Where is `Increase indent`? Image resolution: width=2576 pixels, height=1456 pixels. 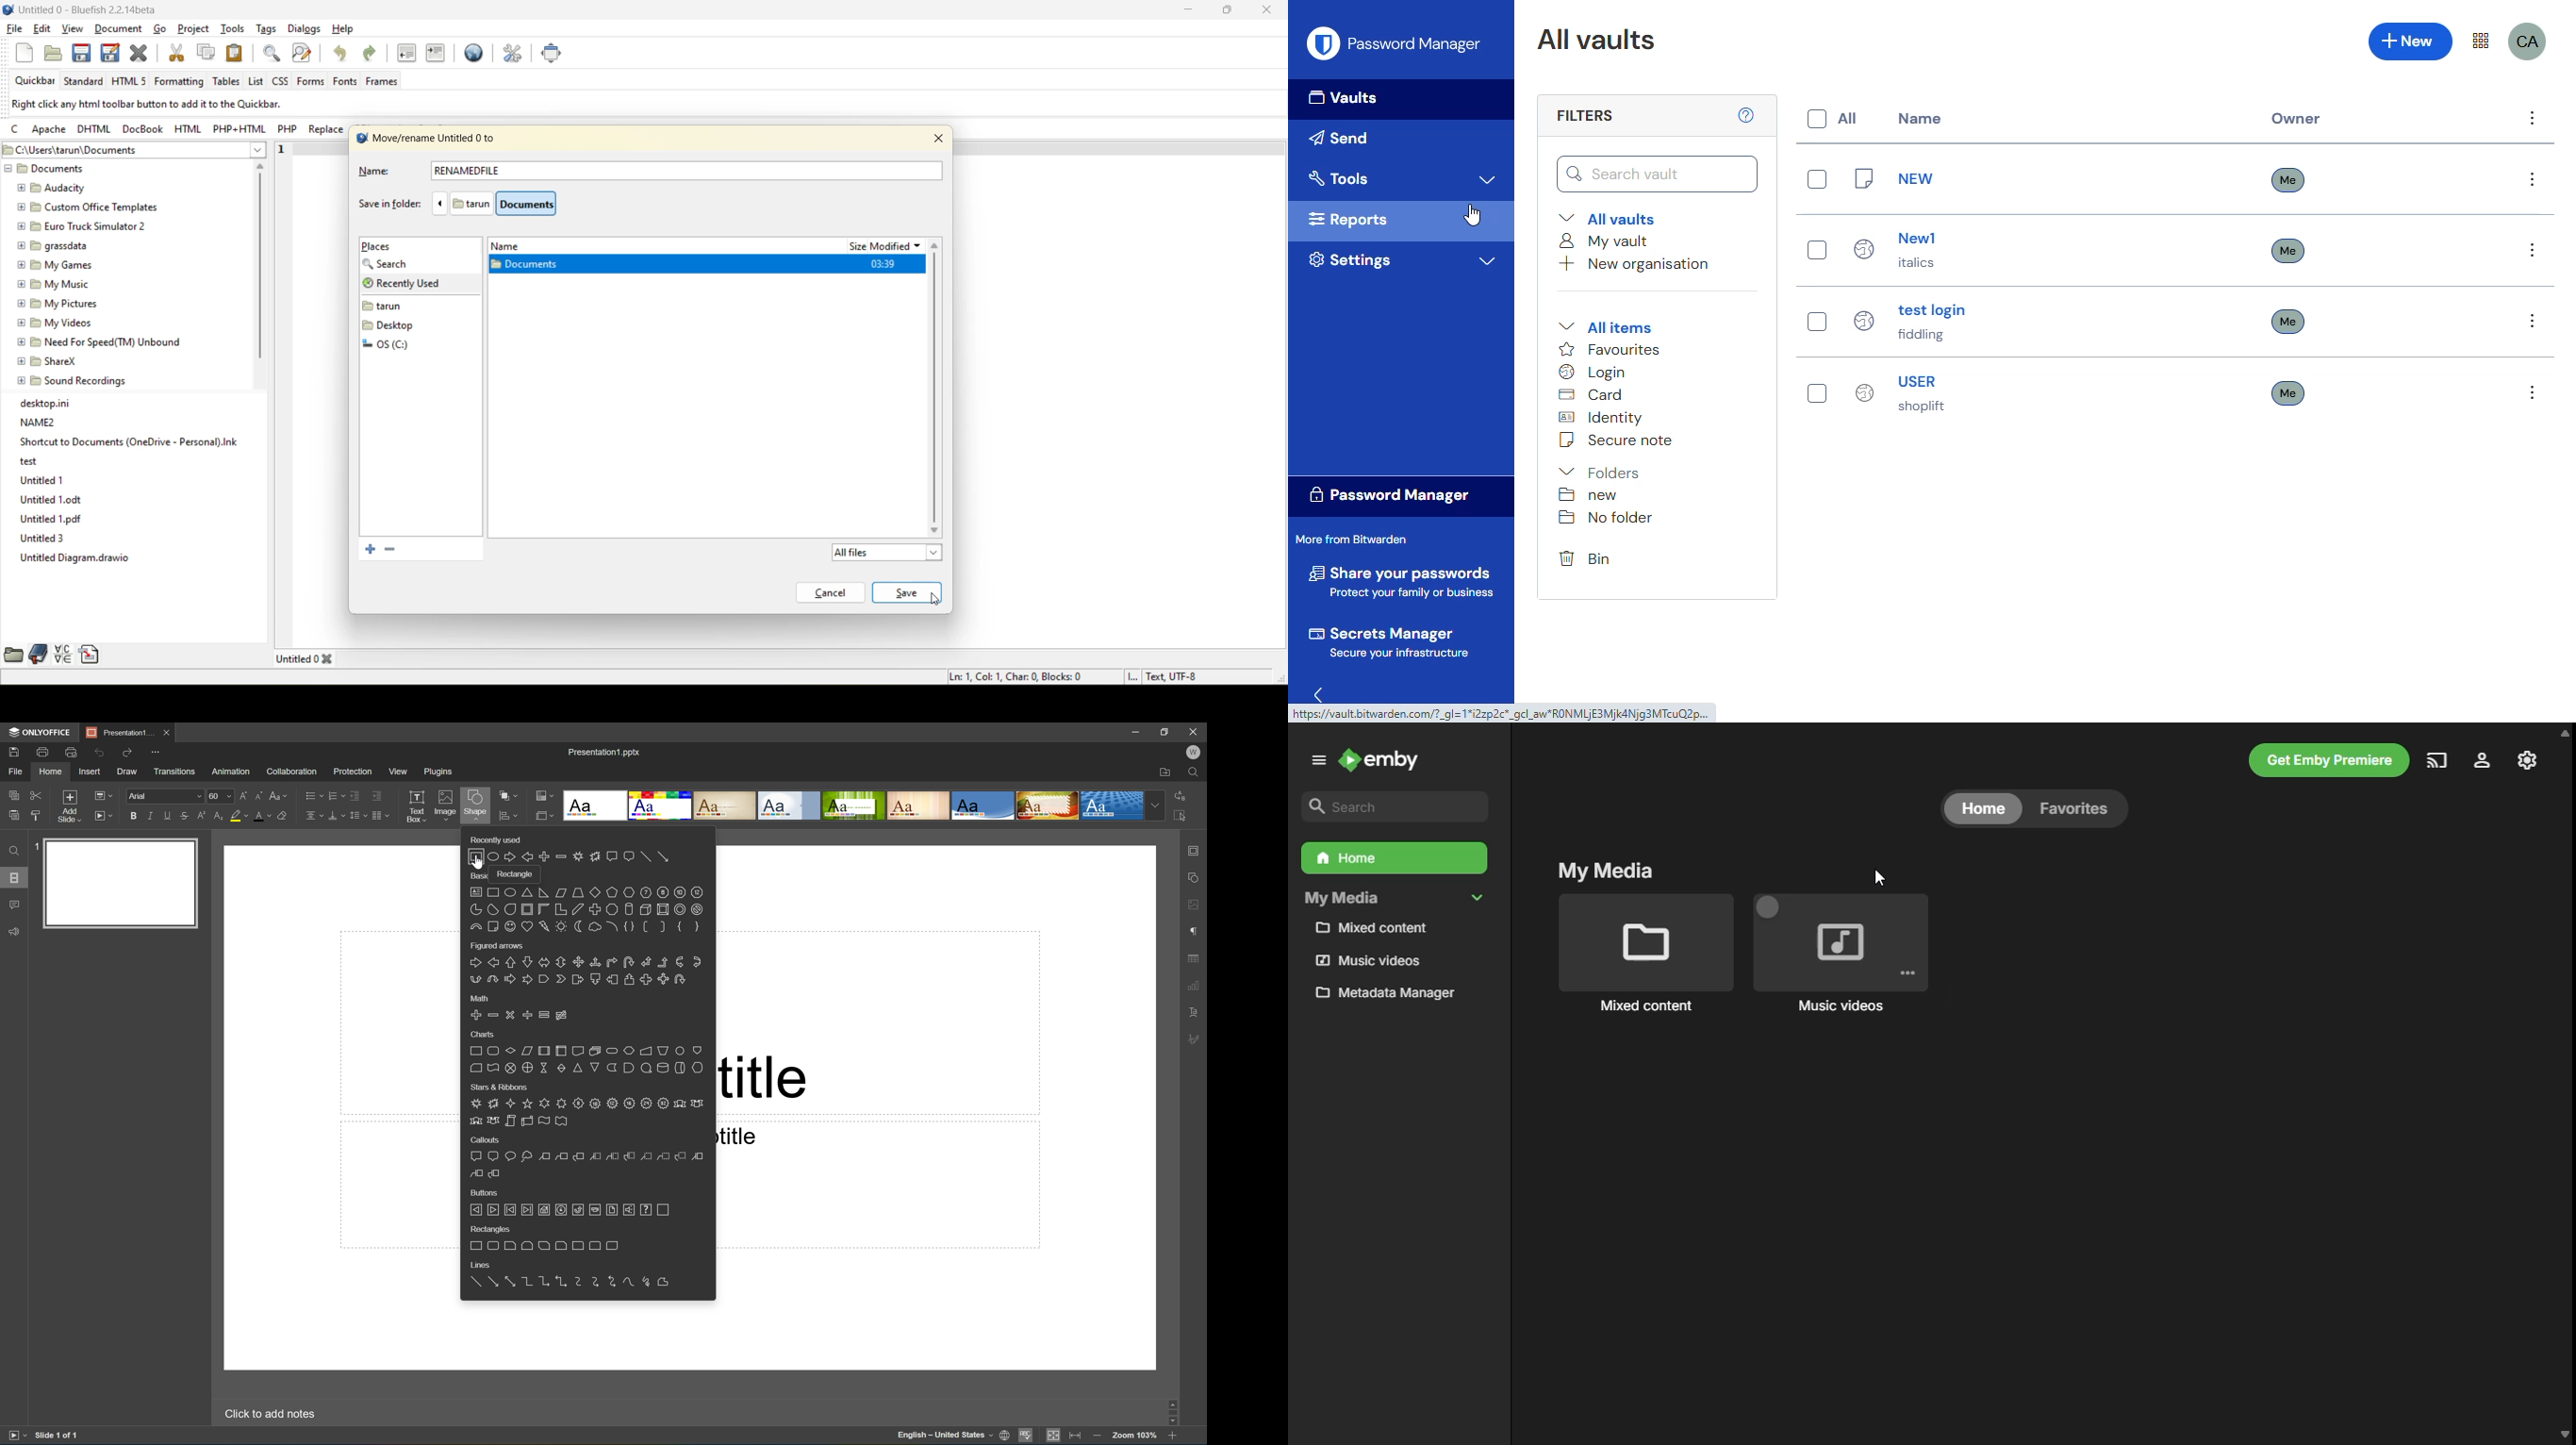
Increase indent is located at coordinates (378, 794).